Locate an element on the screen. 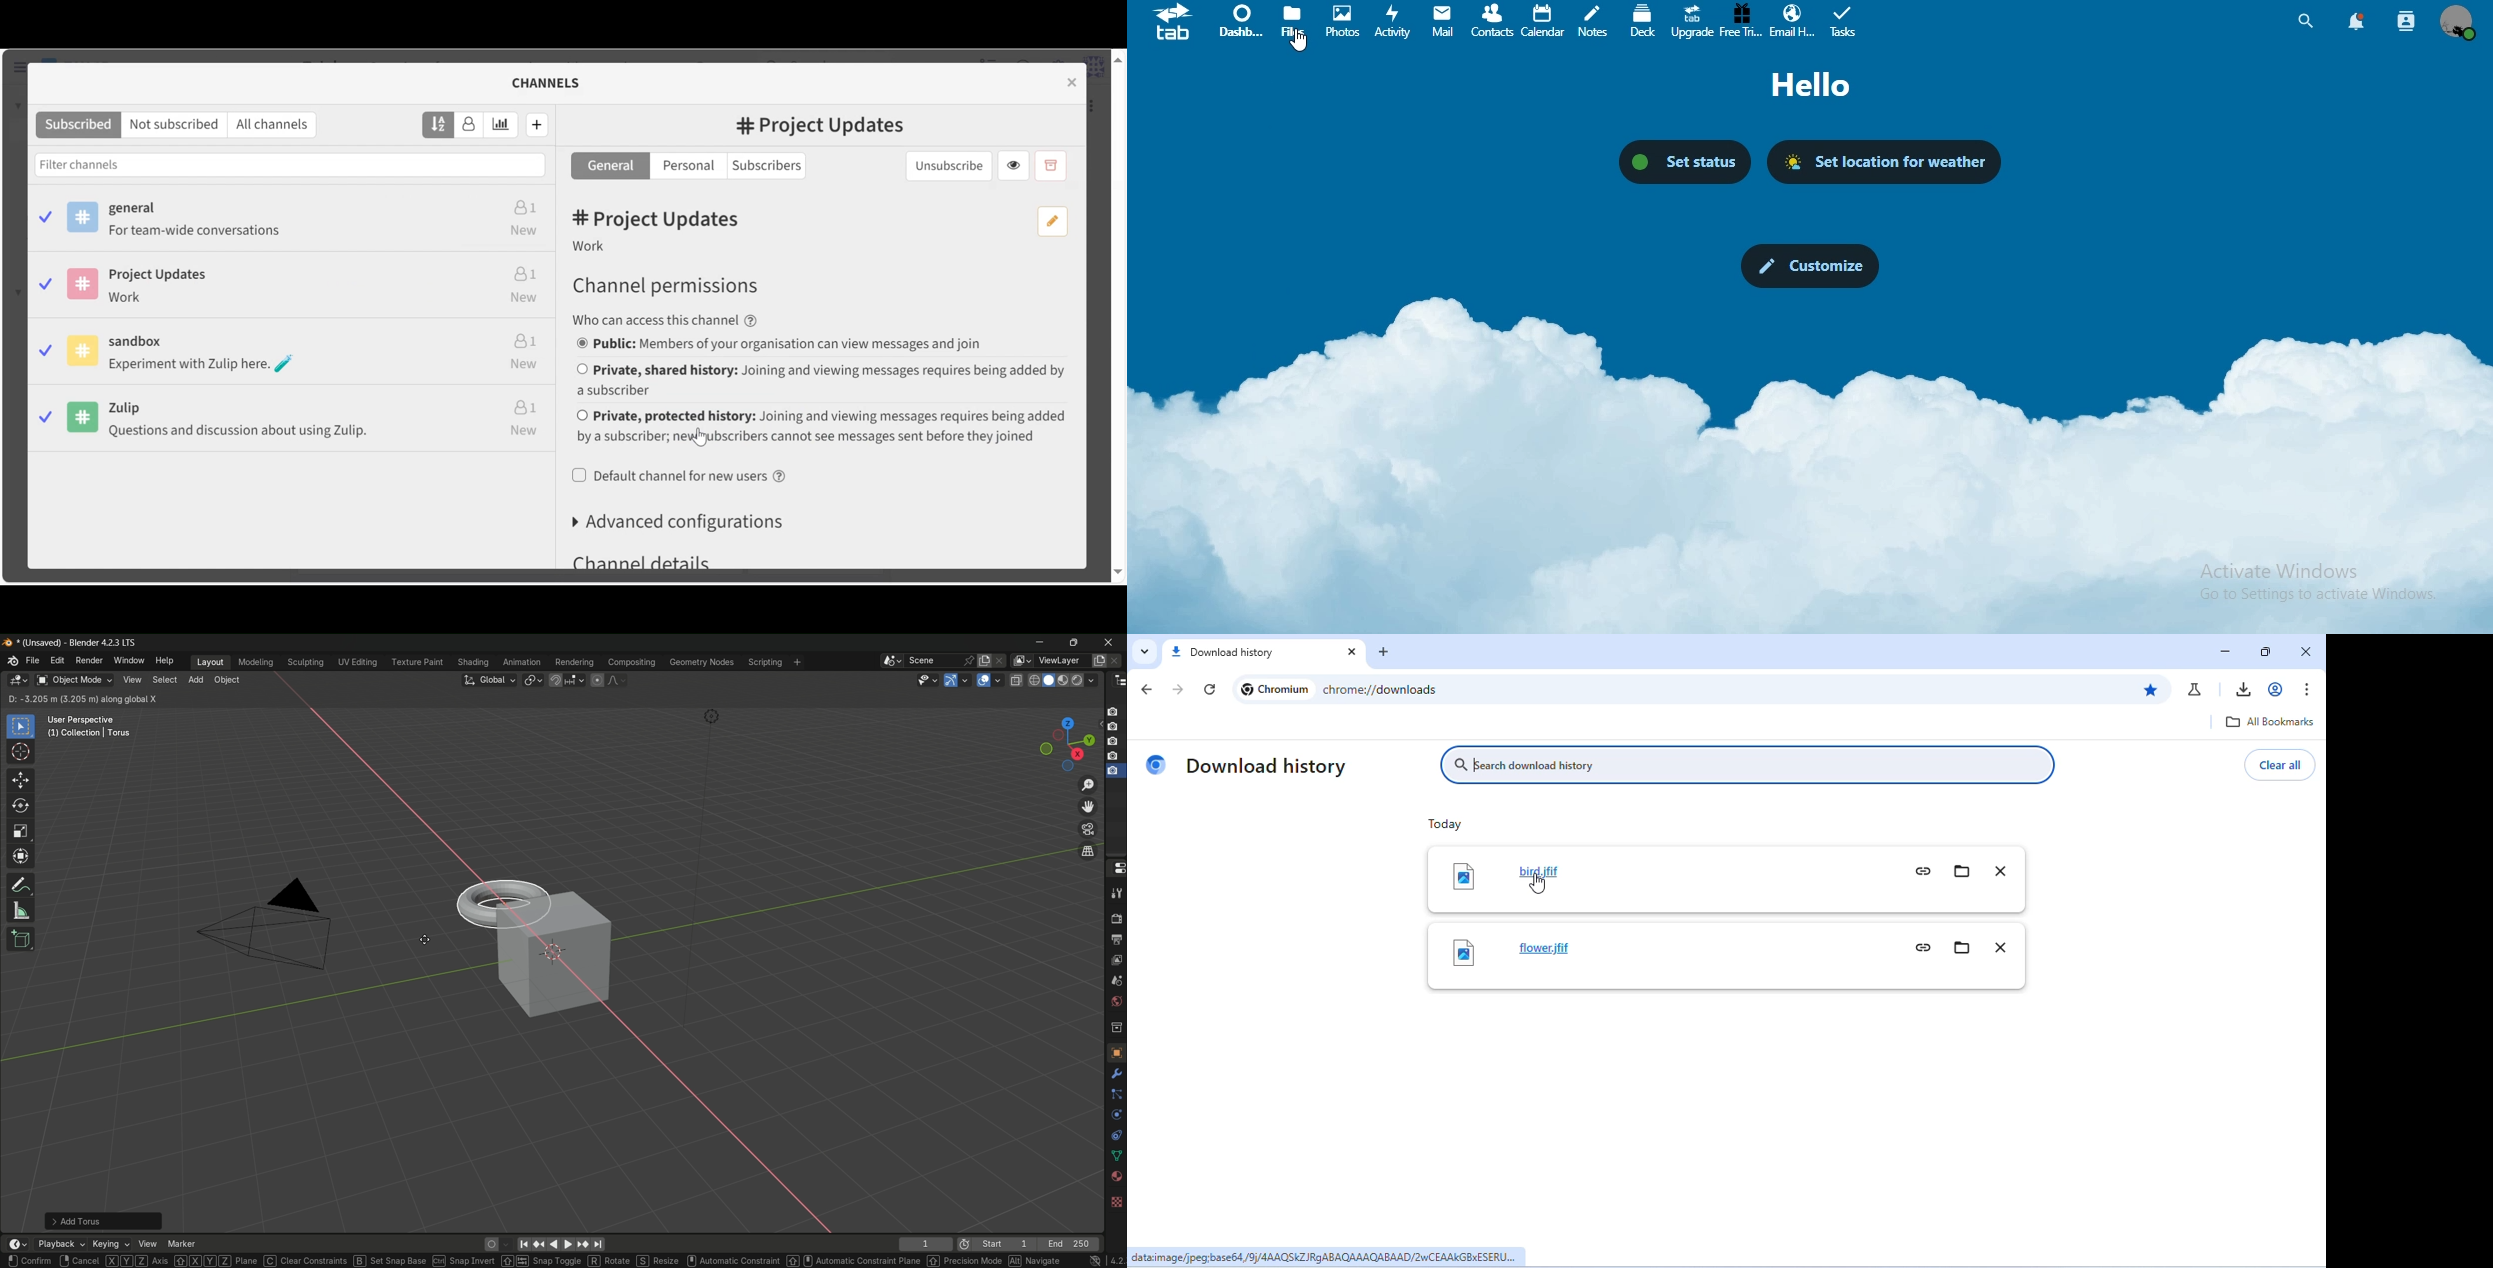 The image size is (2520, 1288). layout is located at coordinates (211, 662).